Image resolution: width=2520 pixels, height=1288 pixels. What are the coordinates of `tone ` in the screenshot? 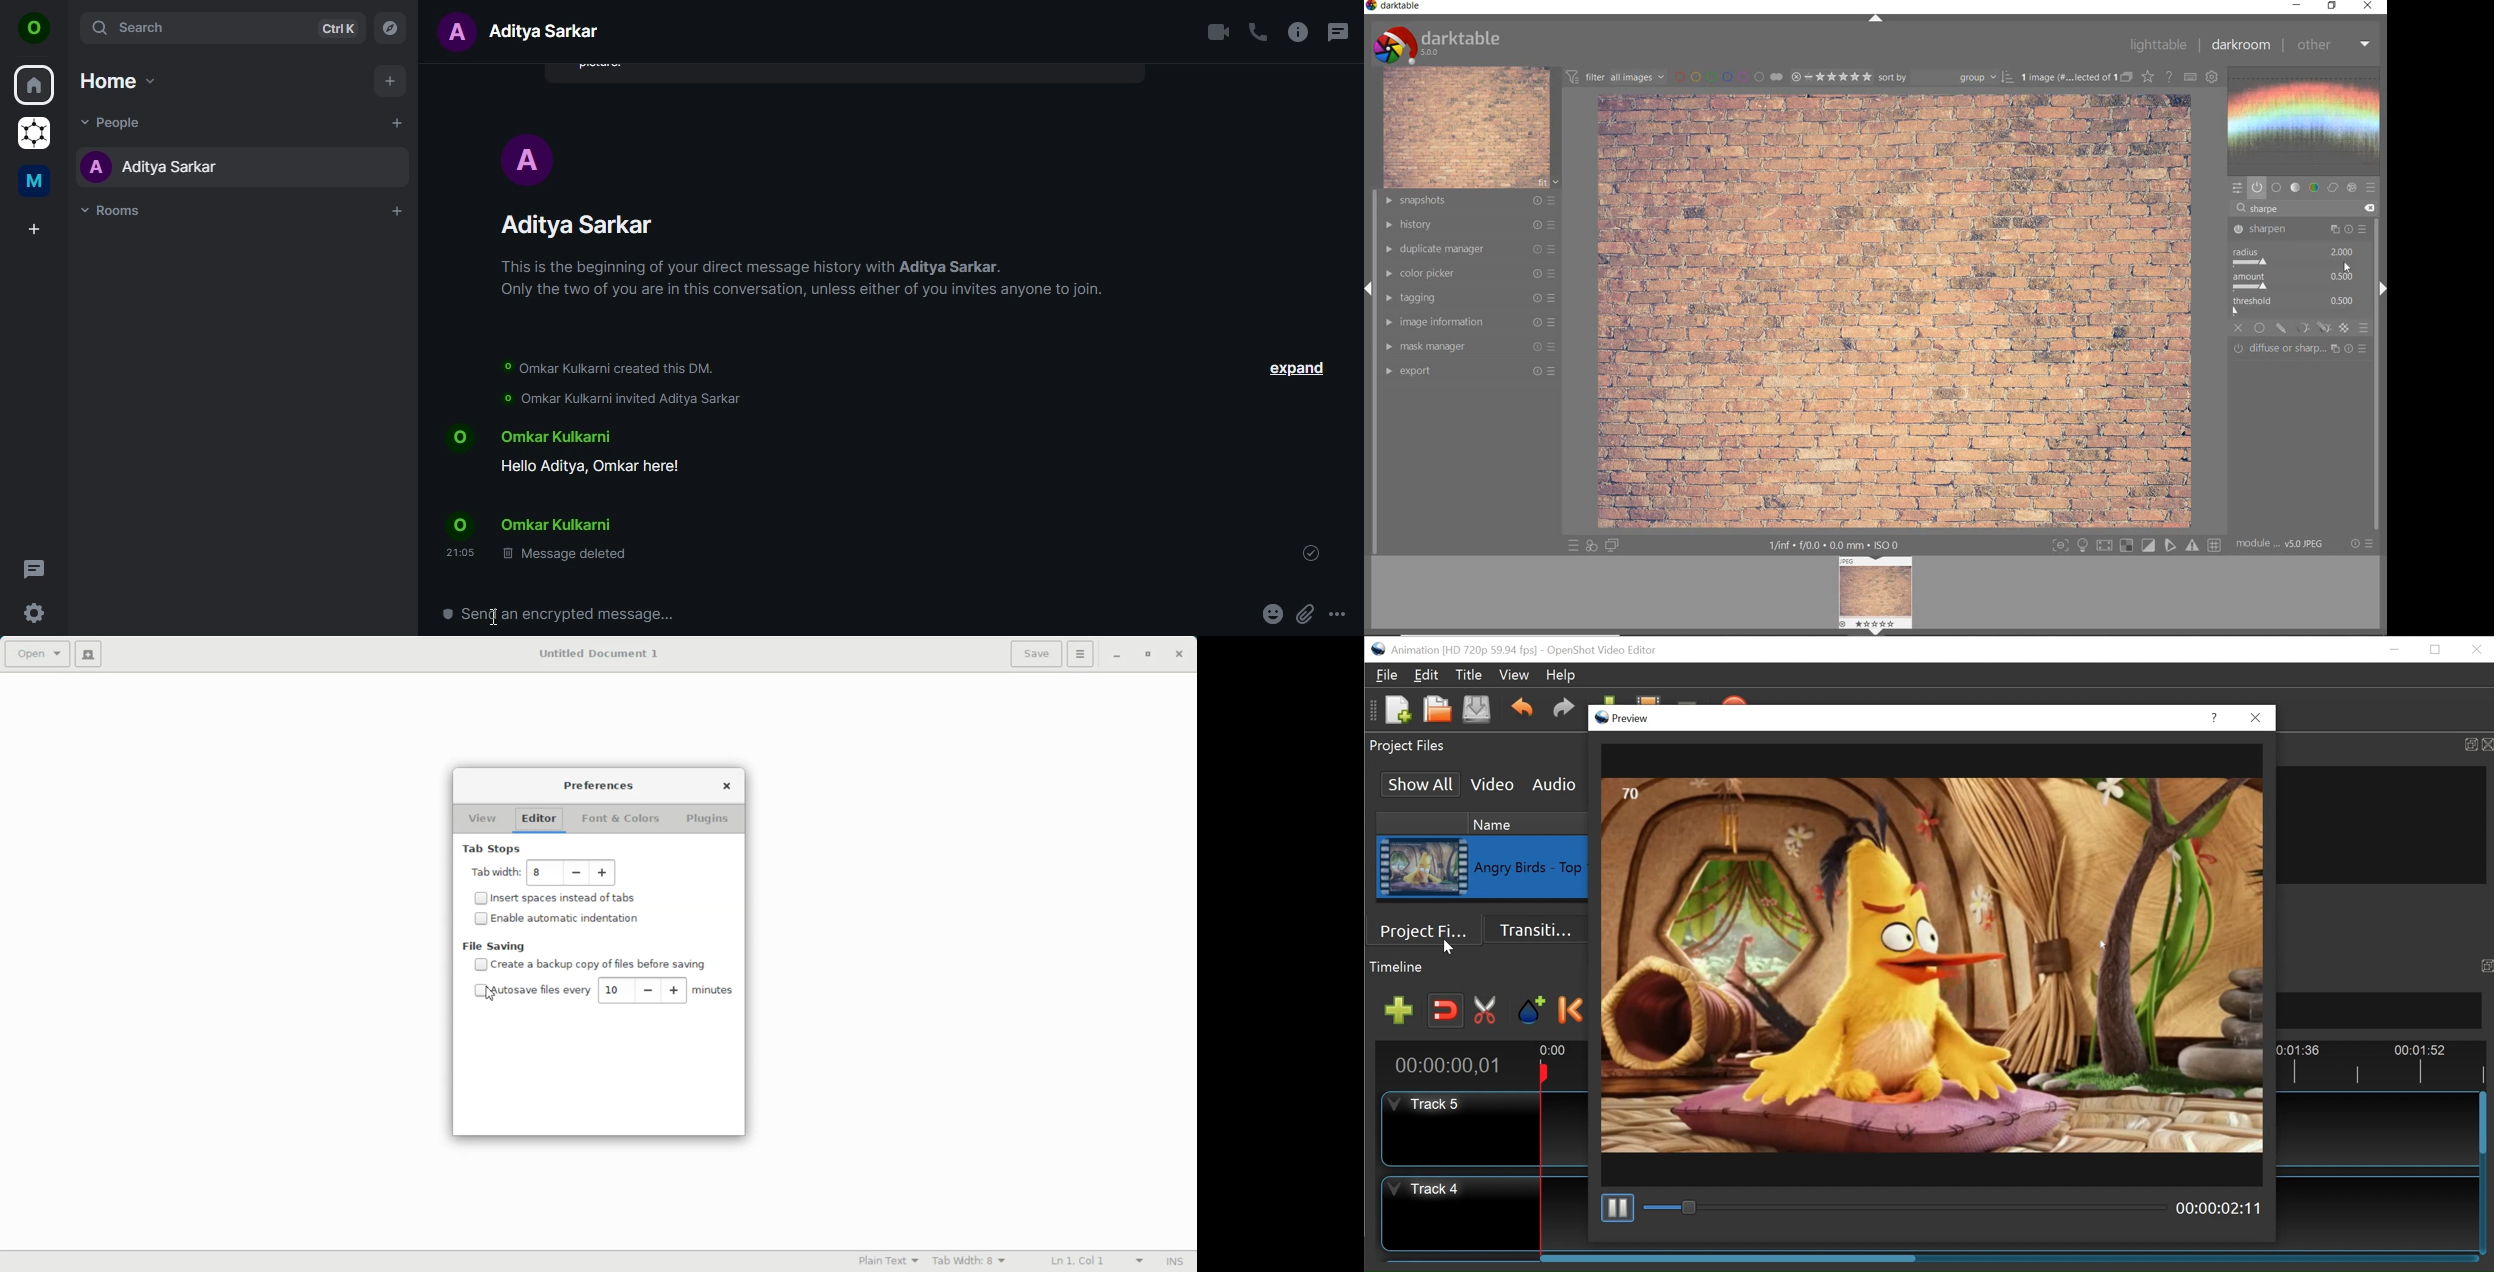 It's located at (2296, 188).